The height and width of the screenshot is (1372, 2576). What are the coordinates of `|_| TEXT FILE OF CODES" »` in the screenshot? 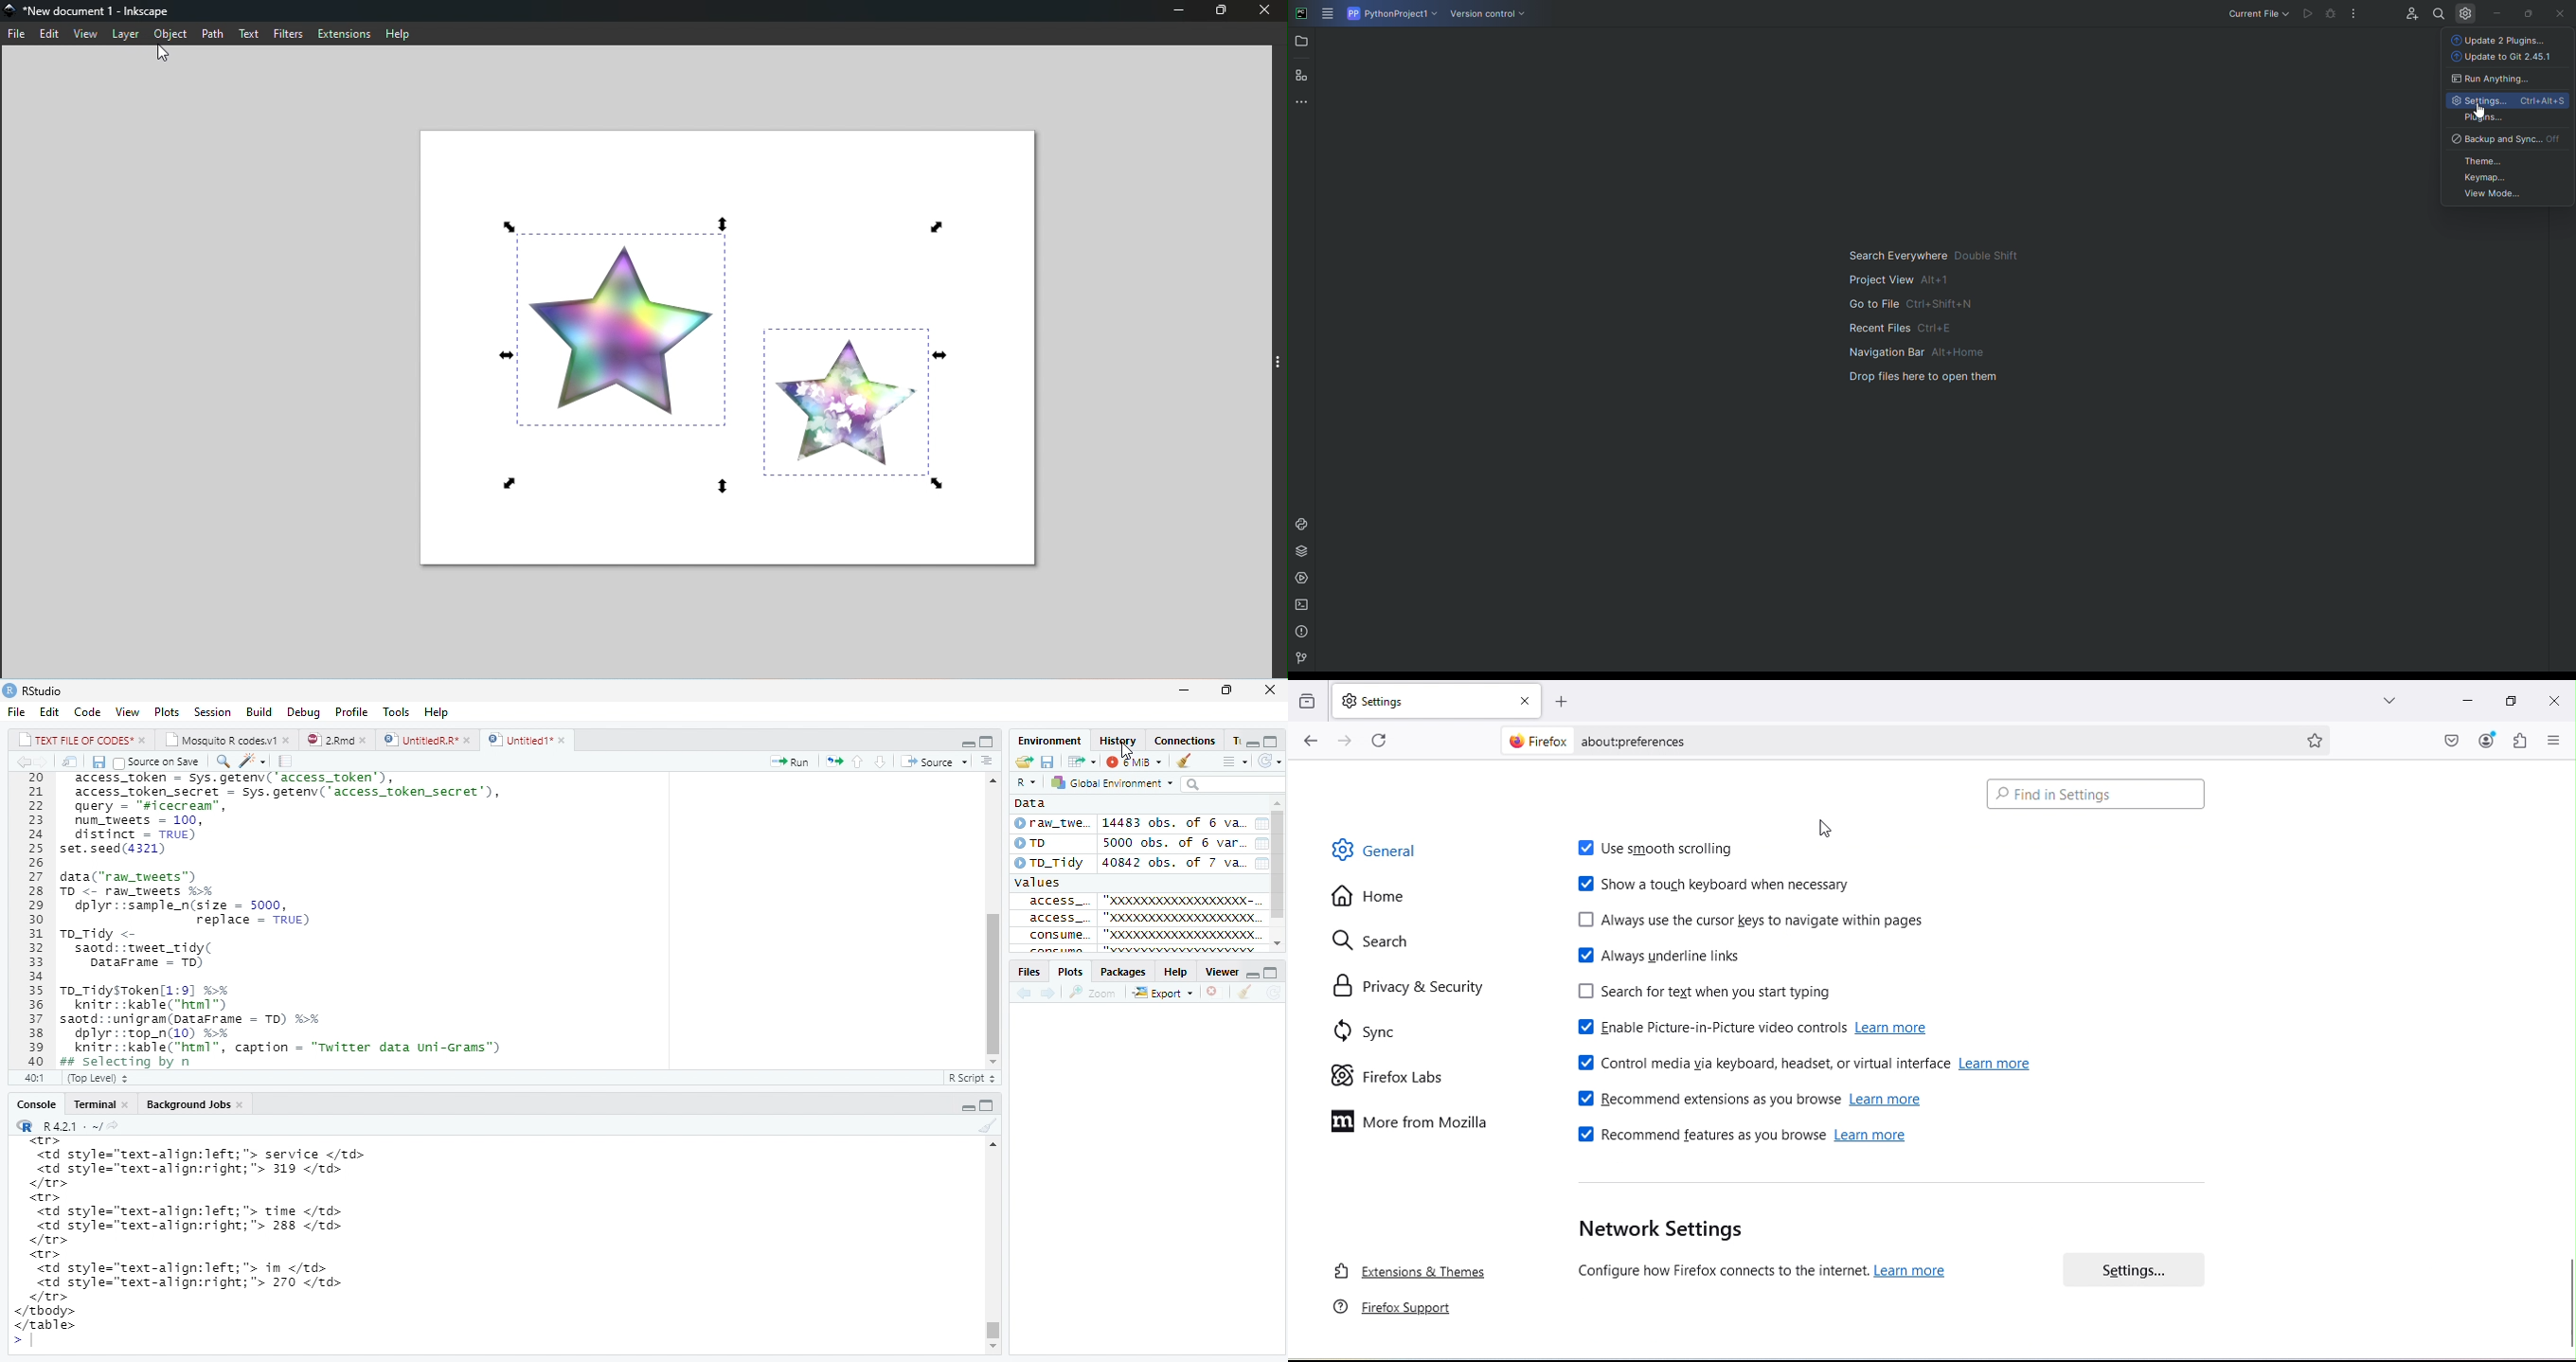 It's located at (72, 739).